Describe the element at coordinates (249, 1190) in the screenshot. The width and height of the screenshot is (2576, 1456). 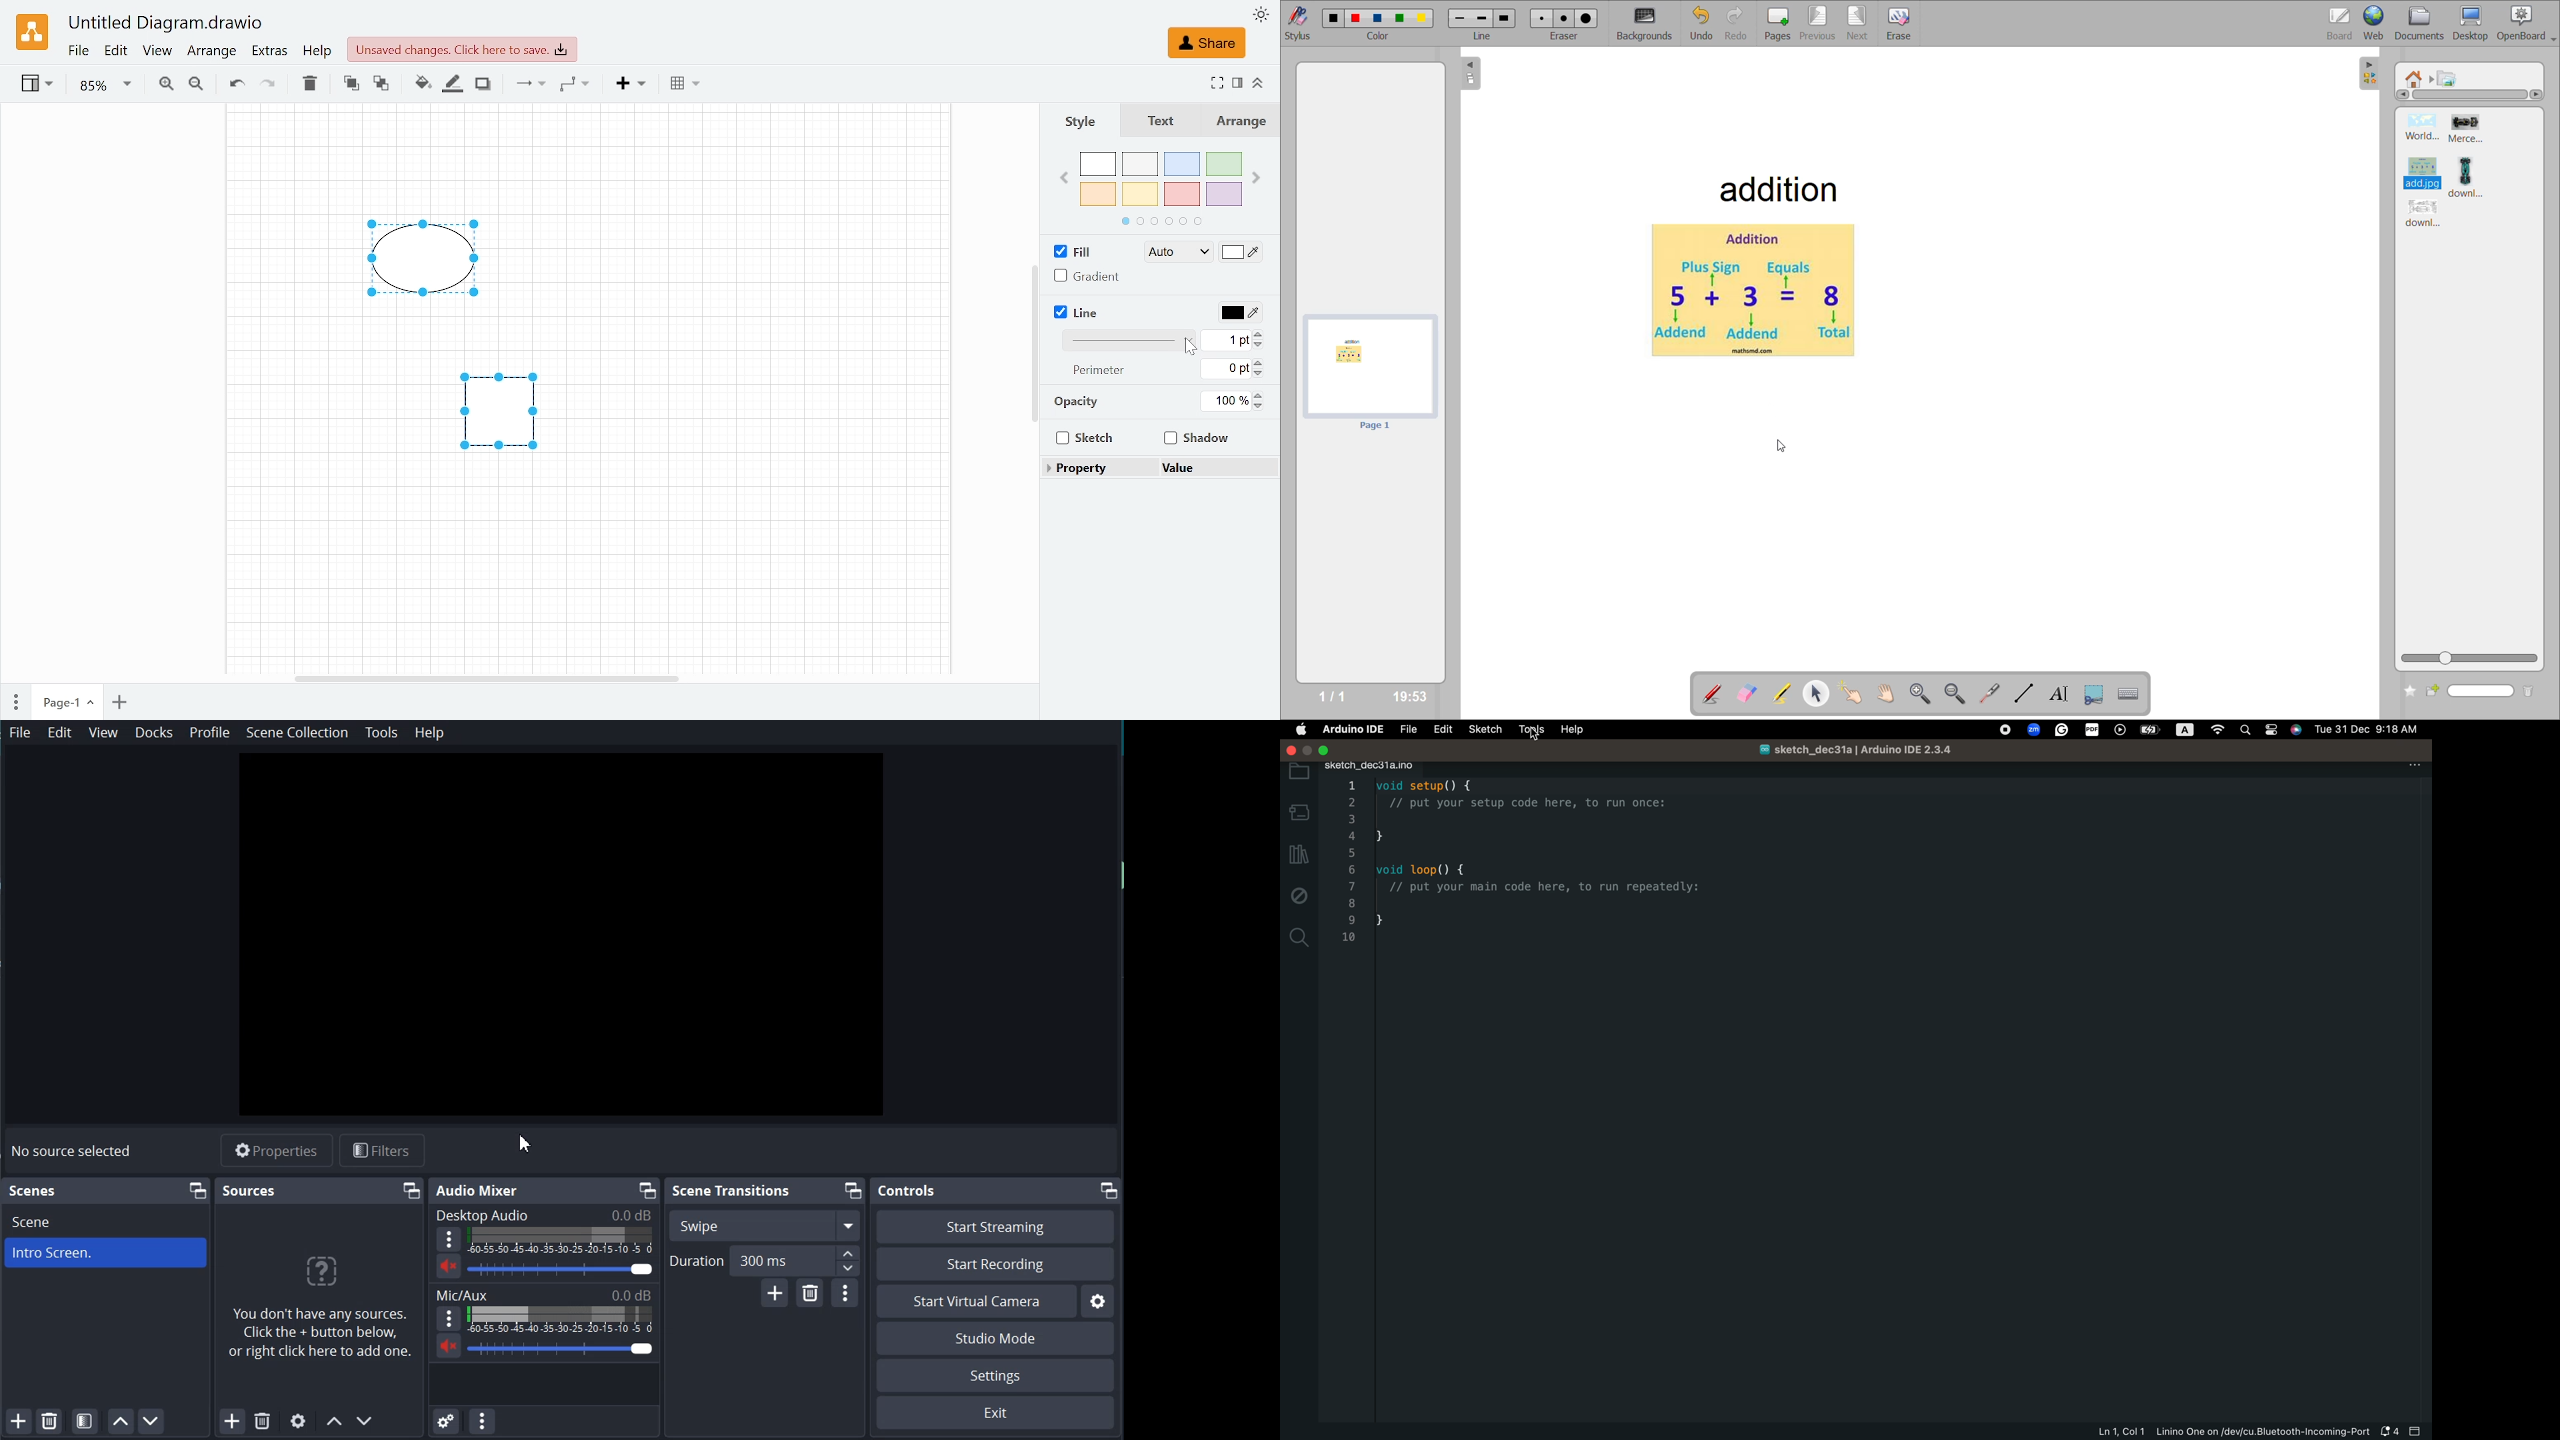
I see `Source` at that location.